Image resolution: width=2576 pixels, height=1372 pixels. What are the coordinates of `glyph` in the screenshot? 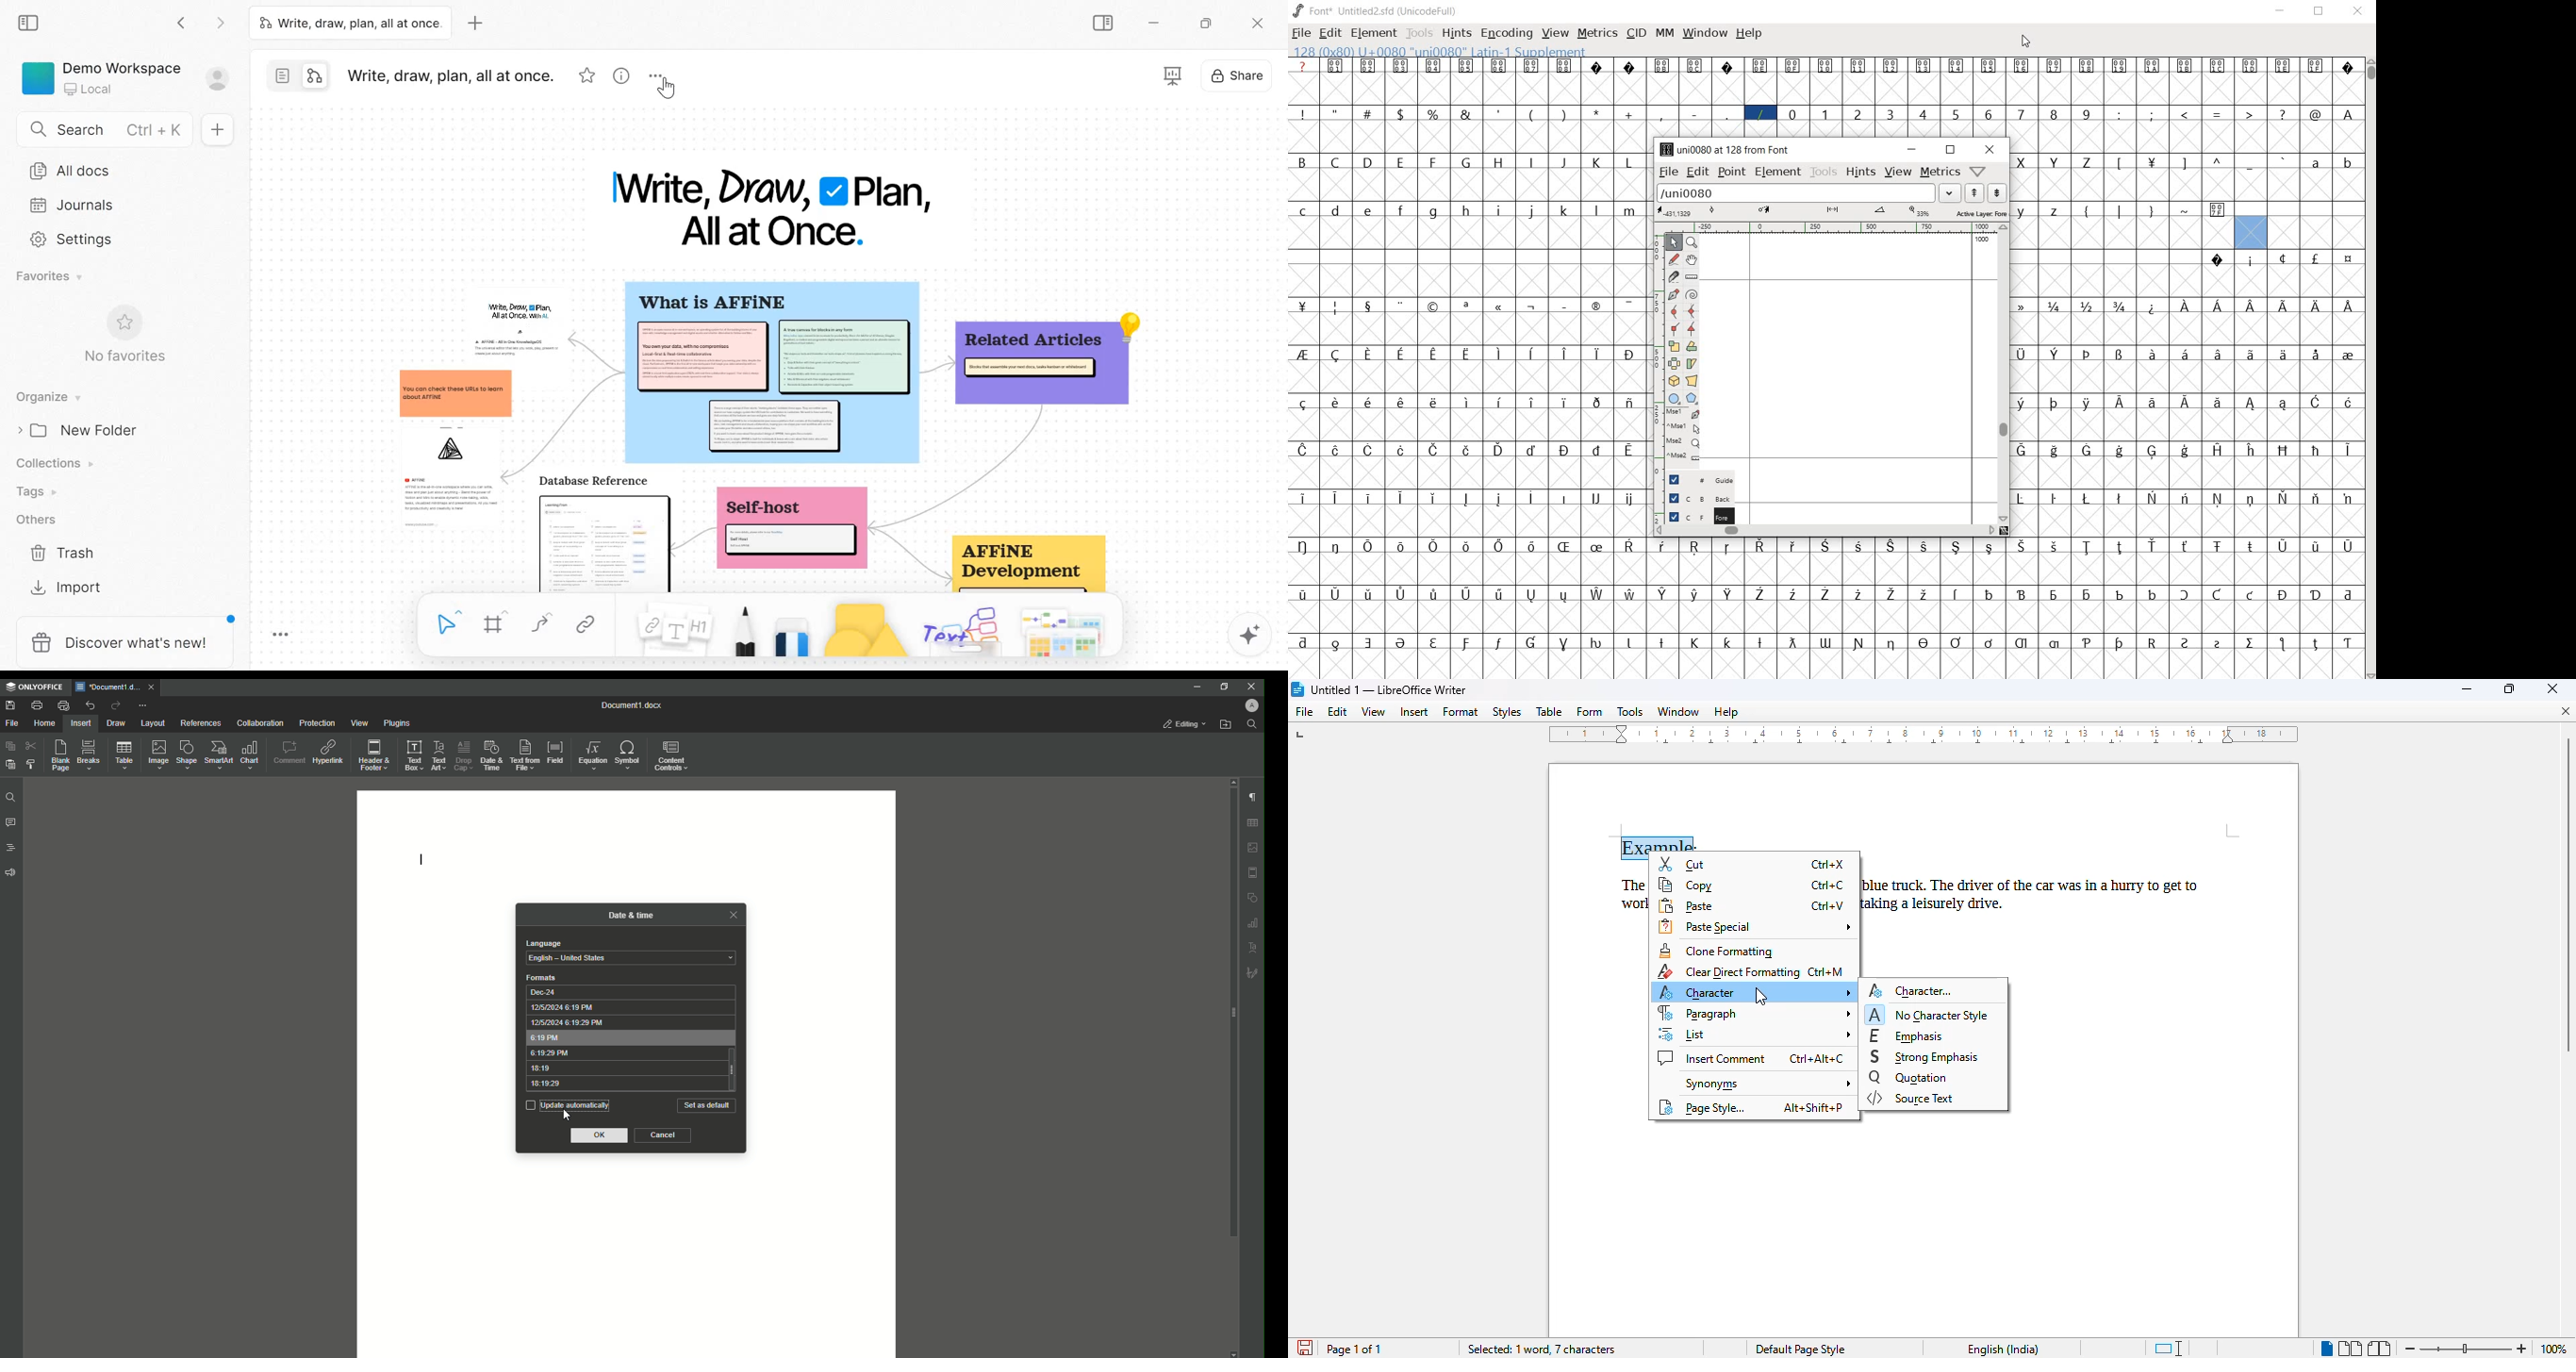 It's located at (2284, 161).